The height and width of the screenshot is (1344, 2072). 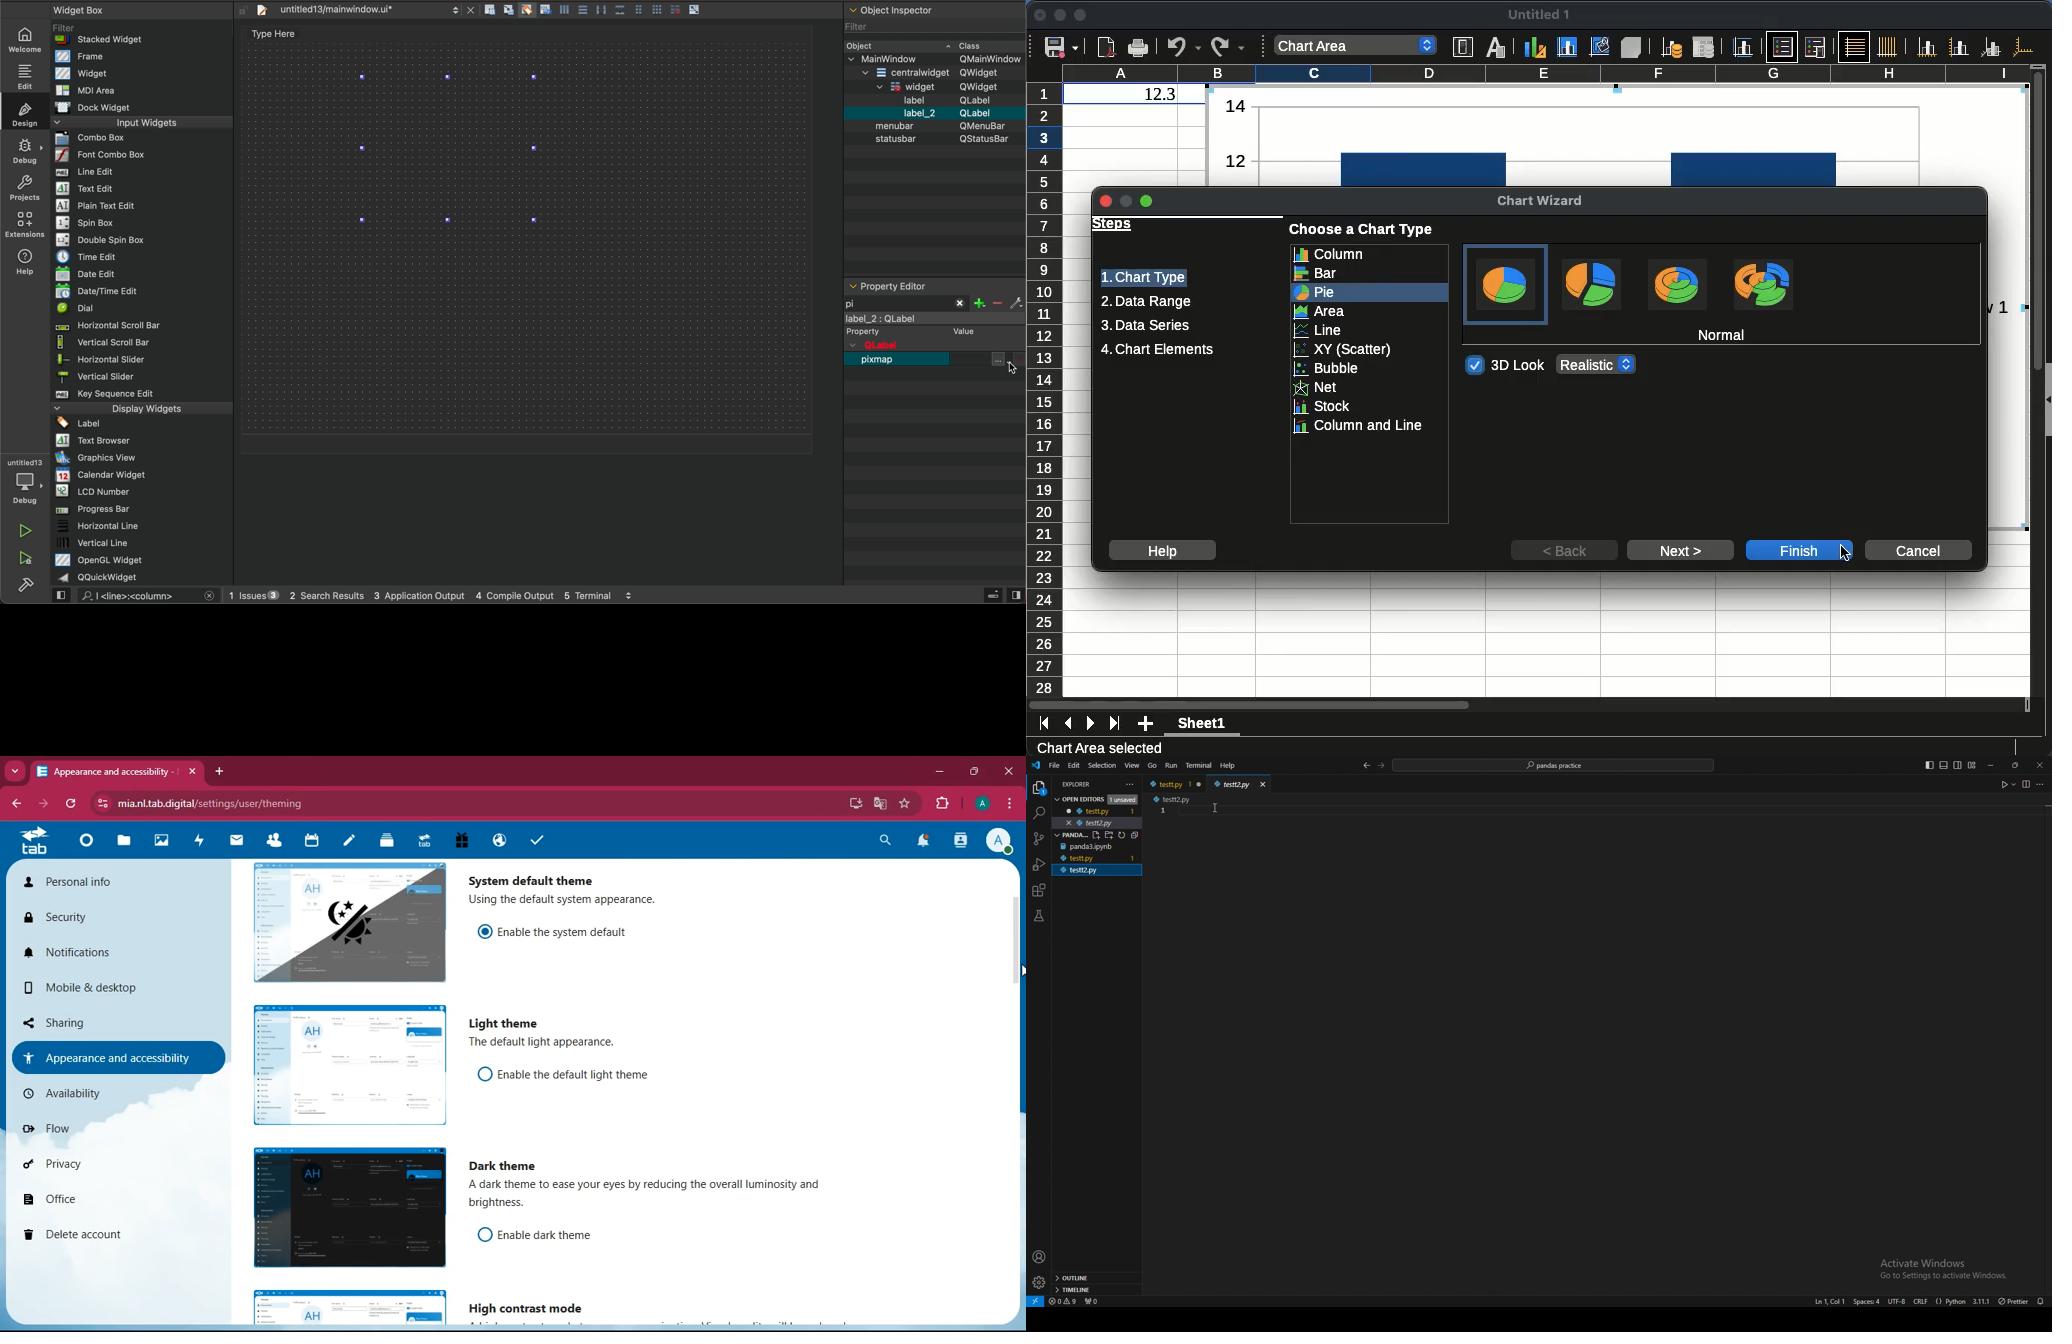 What do you see at coordinates (1145, 326) in the screenshot?
I see `data series` at bounding box center [1145, 326].